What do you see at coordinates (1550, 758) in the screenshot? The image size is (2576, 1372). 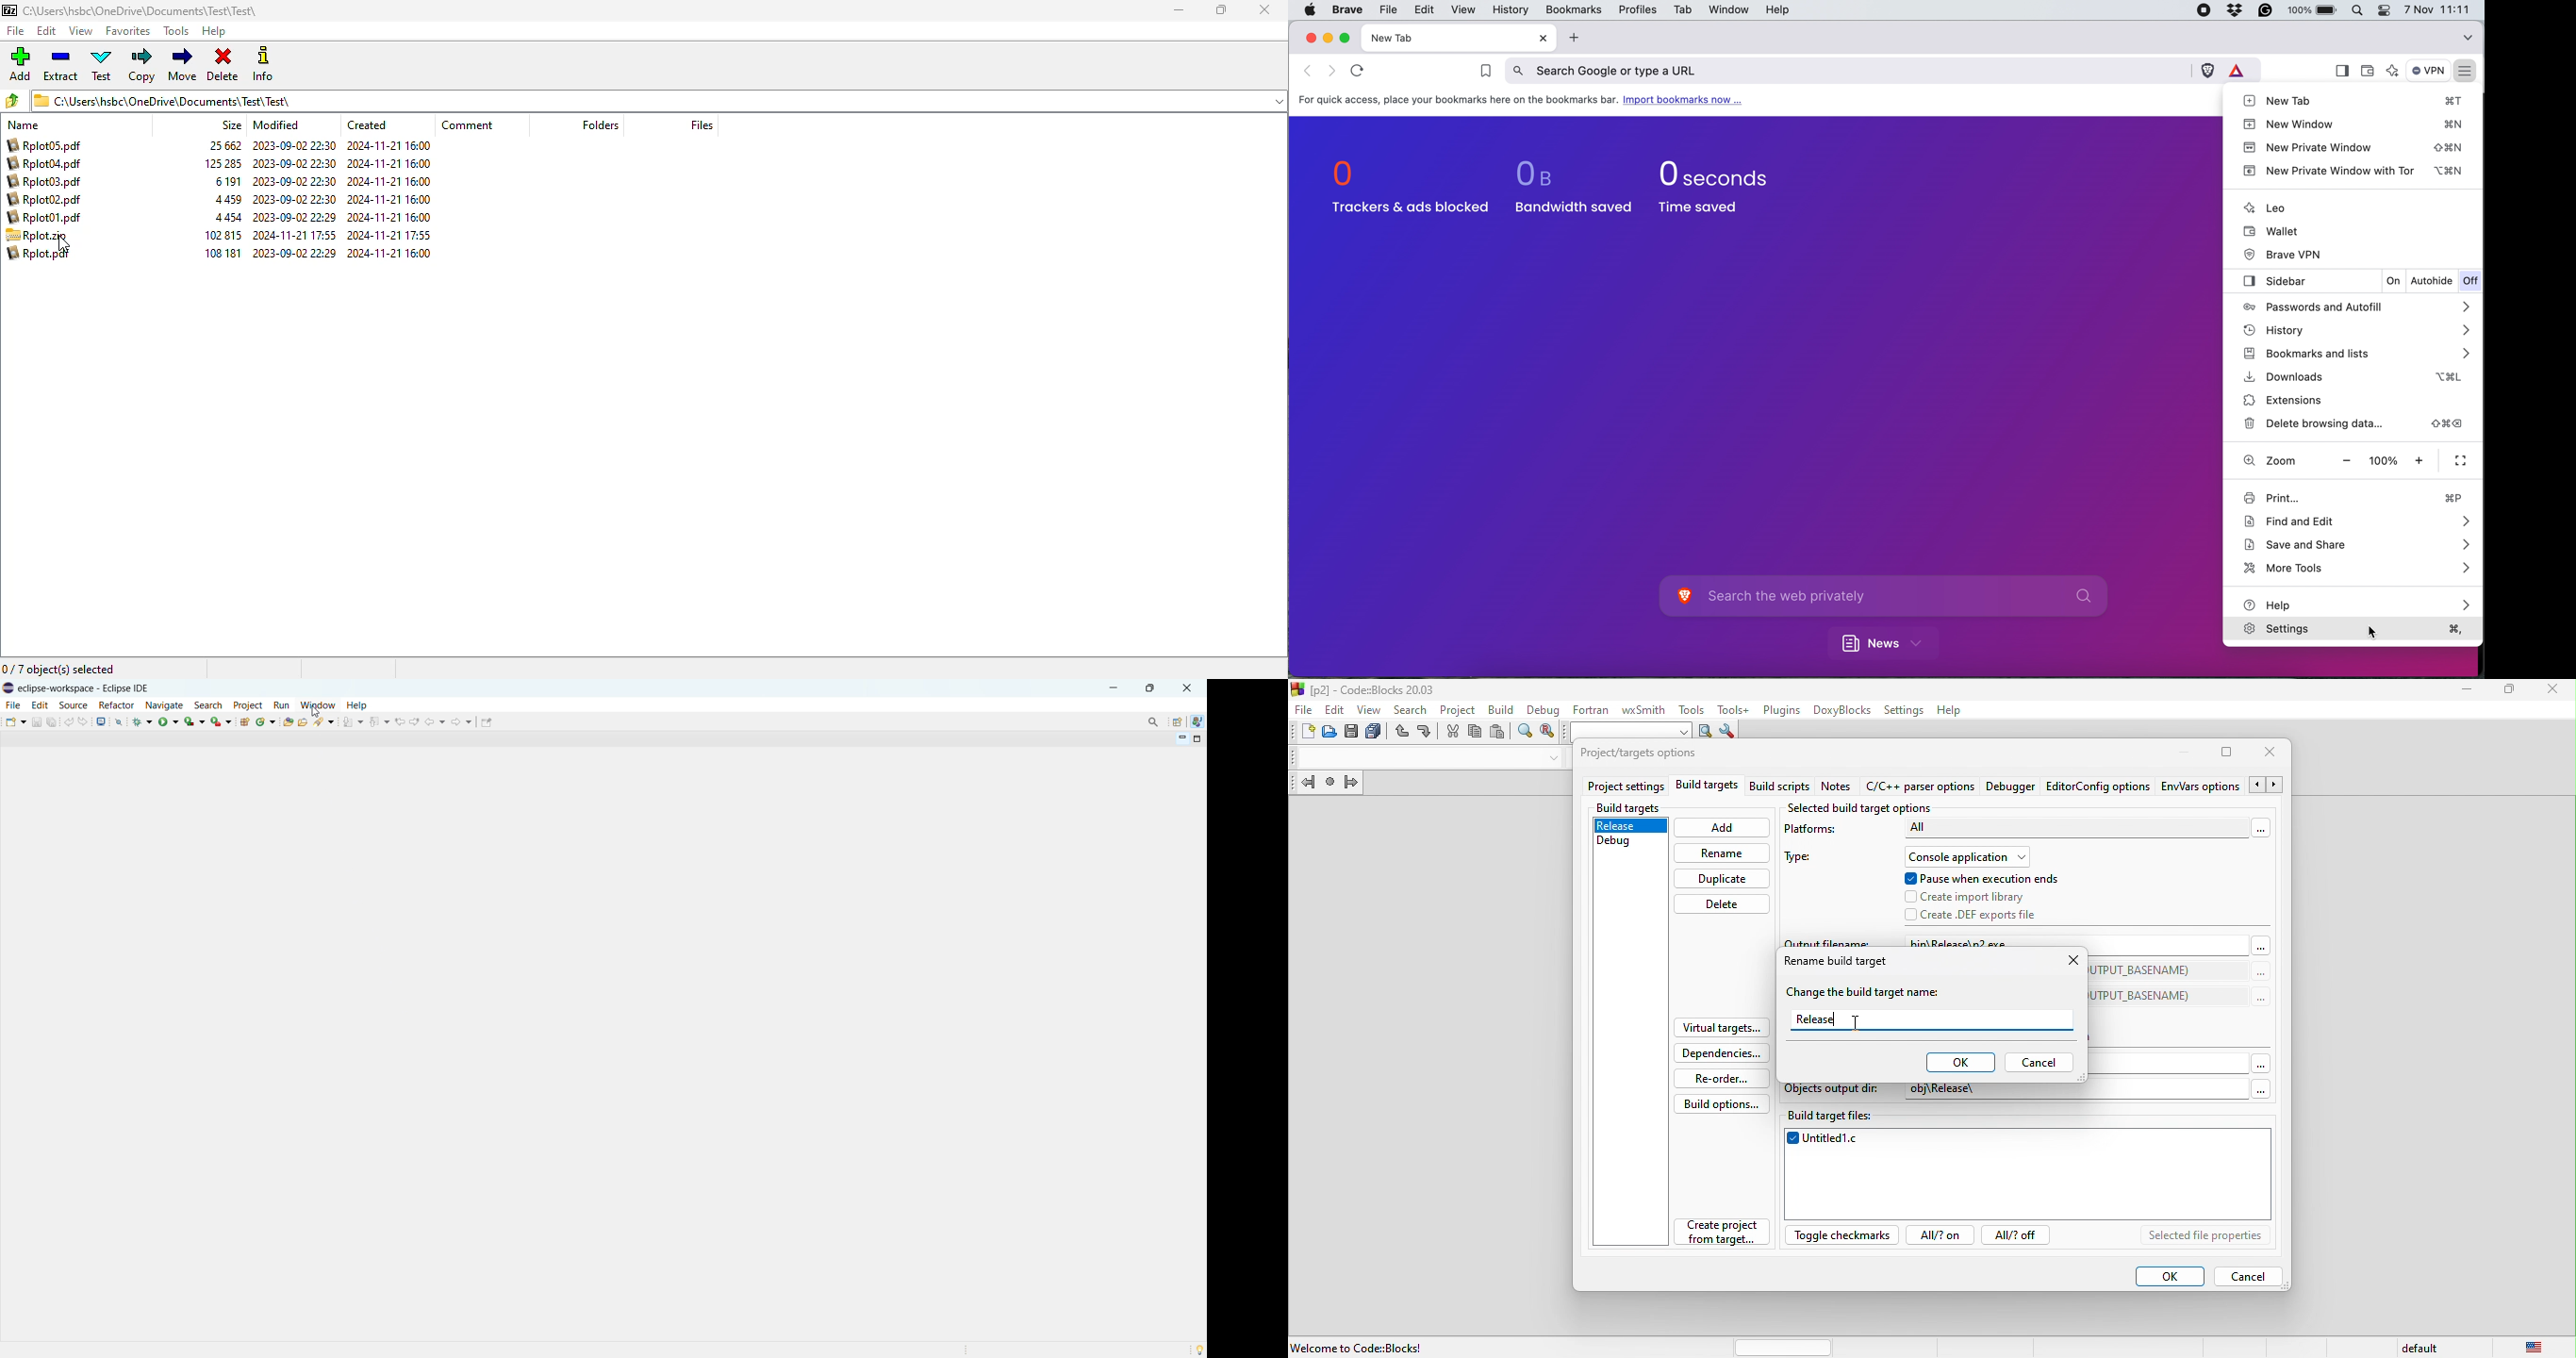 I see `drop down` at bounding box center [1550, 758].